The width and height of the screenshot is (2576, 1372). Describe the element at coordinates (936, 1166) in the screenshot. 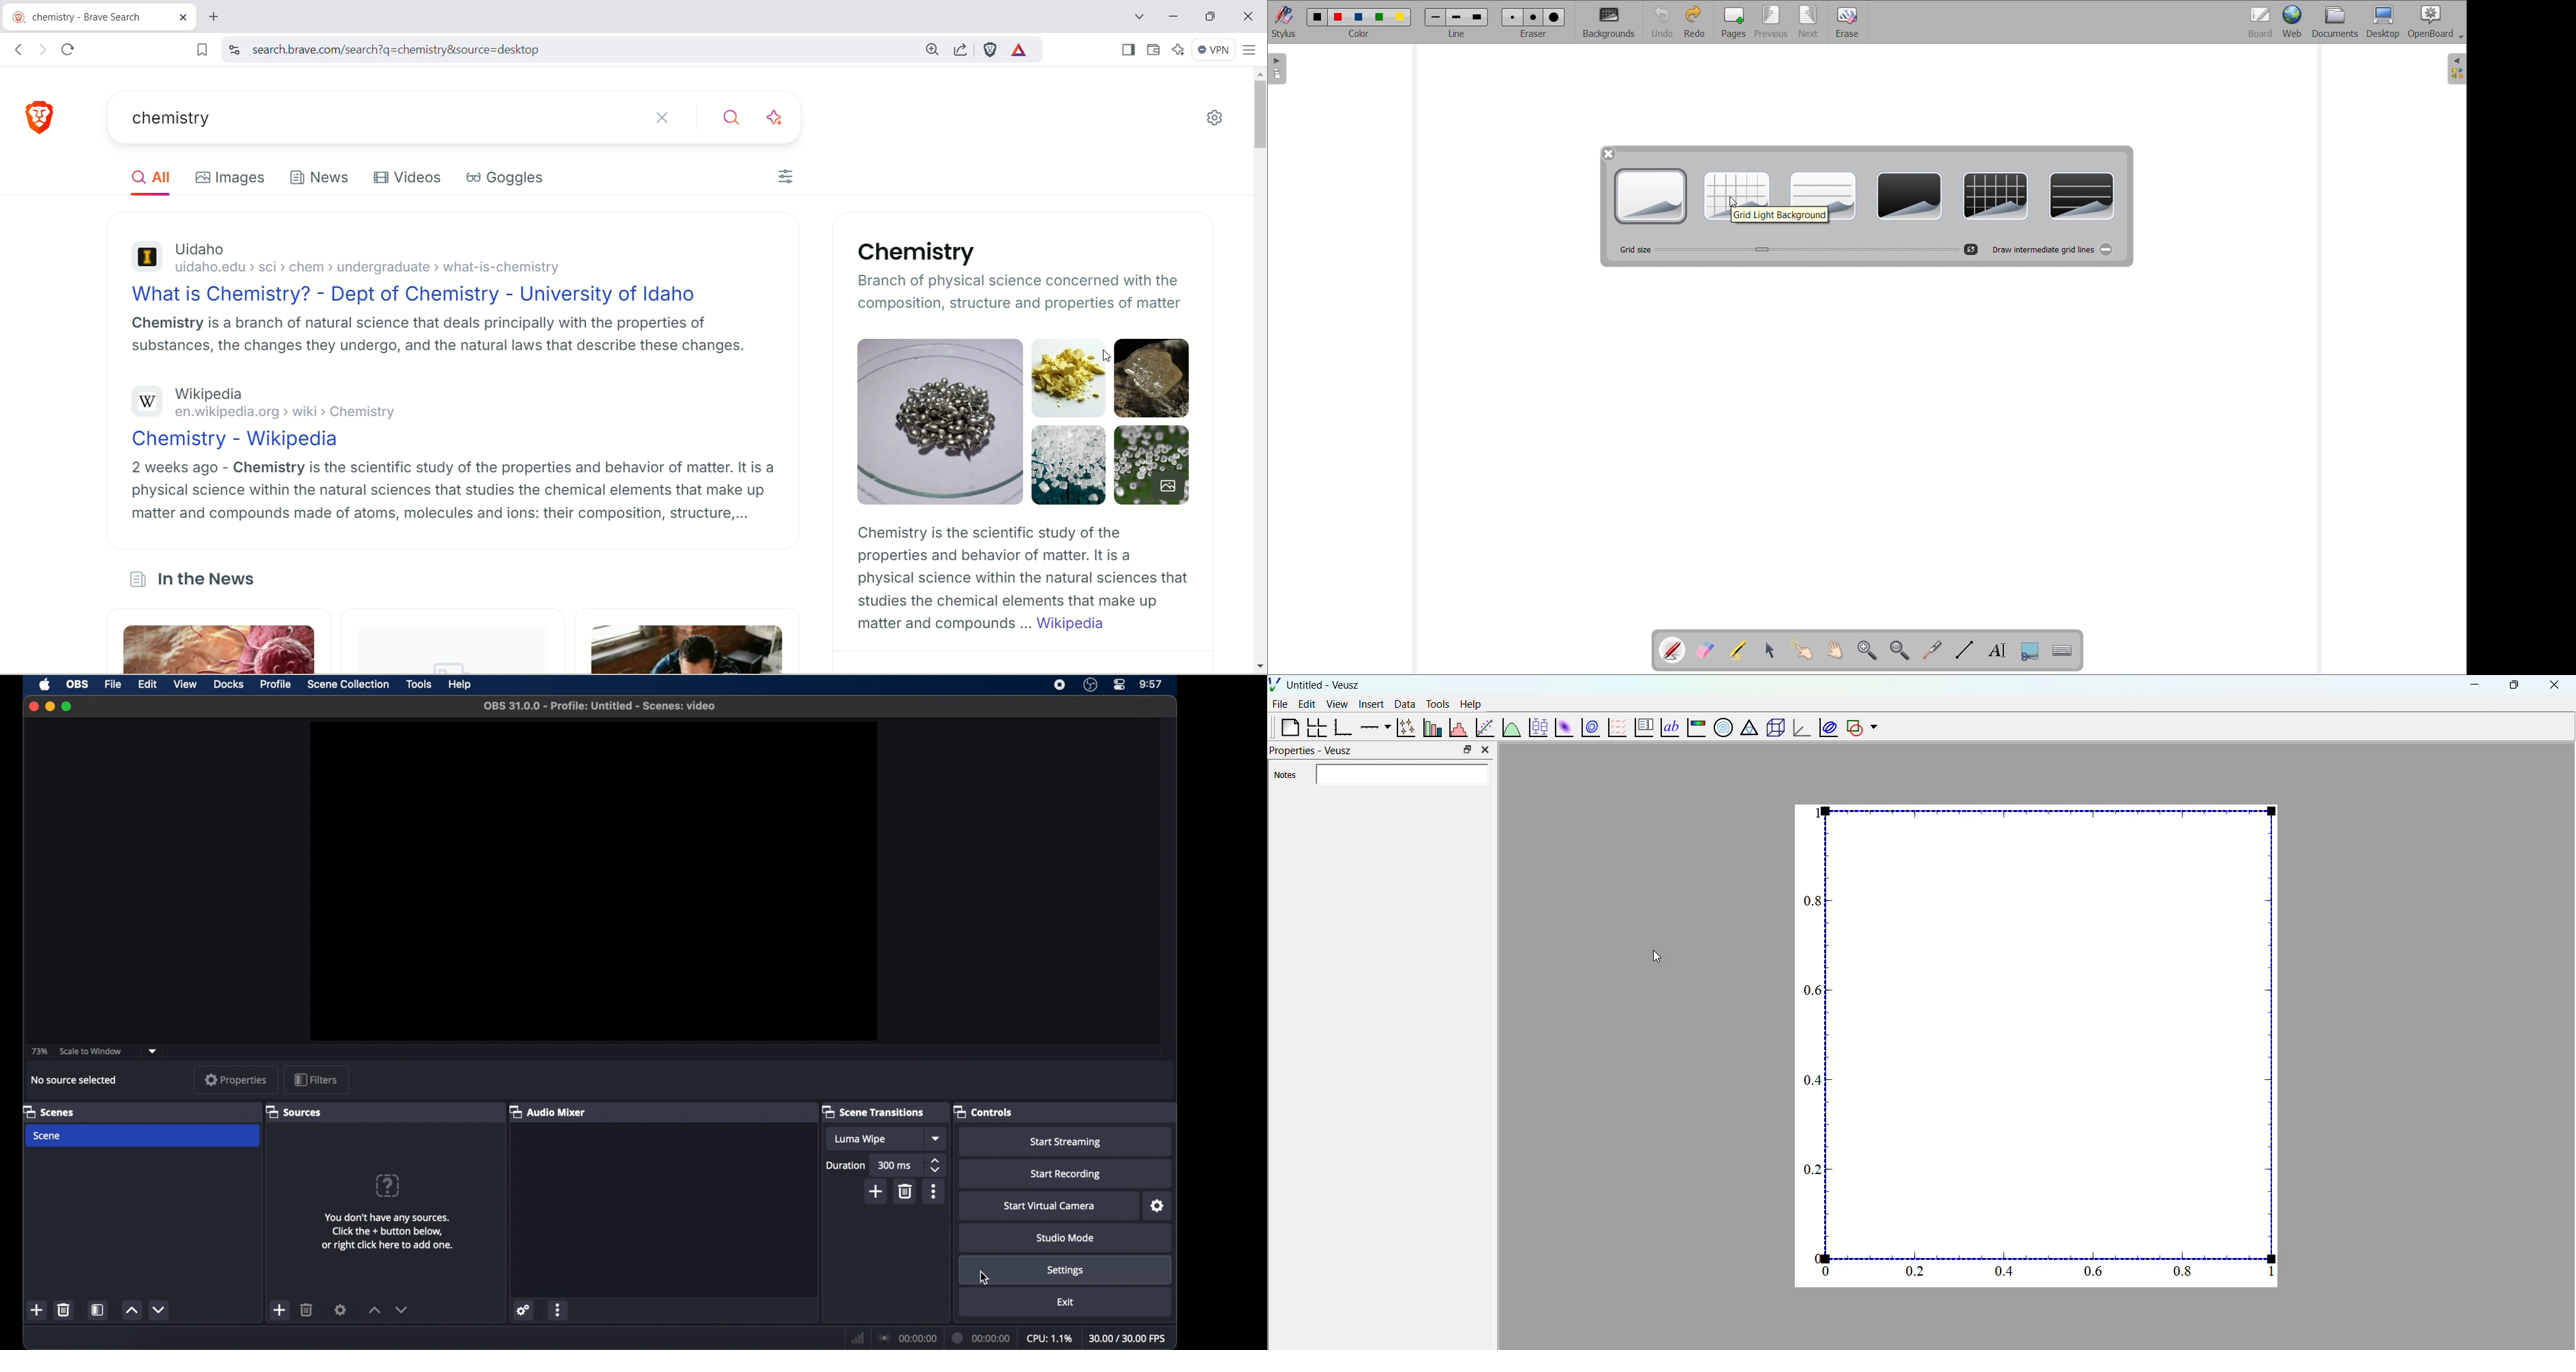

I see `stepper buttons` at that location.